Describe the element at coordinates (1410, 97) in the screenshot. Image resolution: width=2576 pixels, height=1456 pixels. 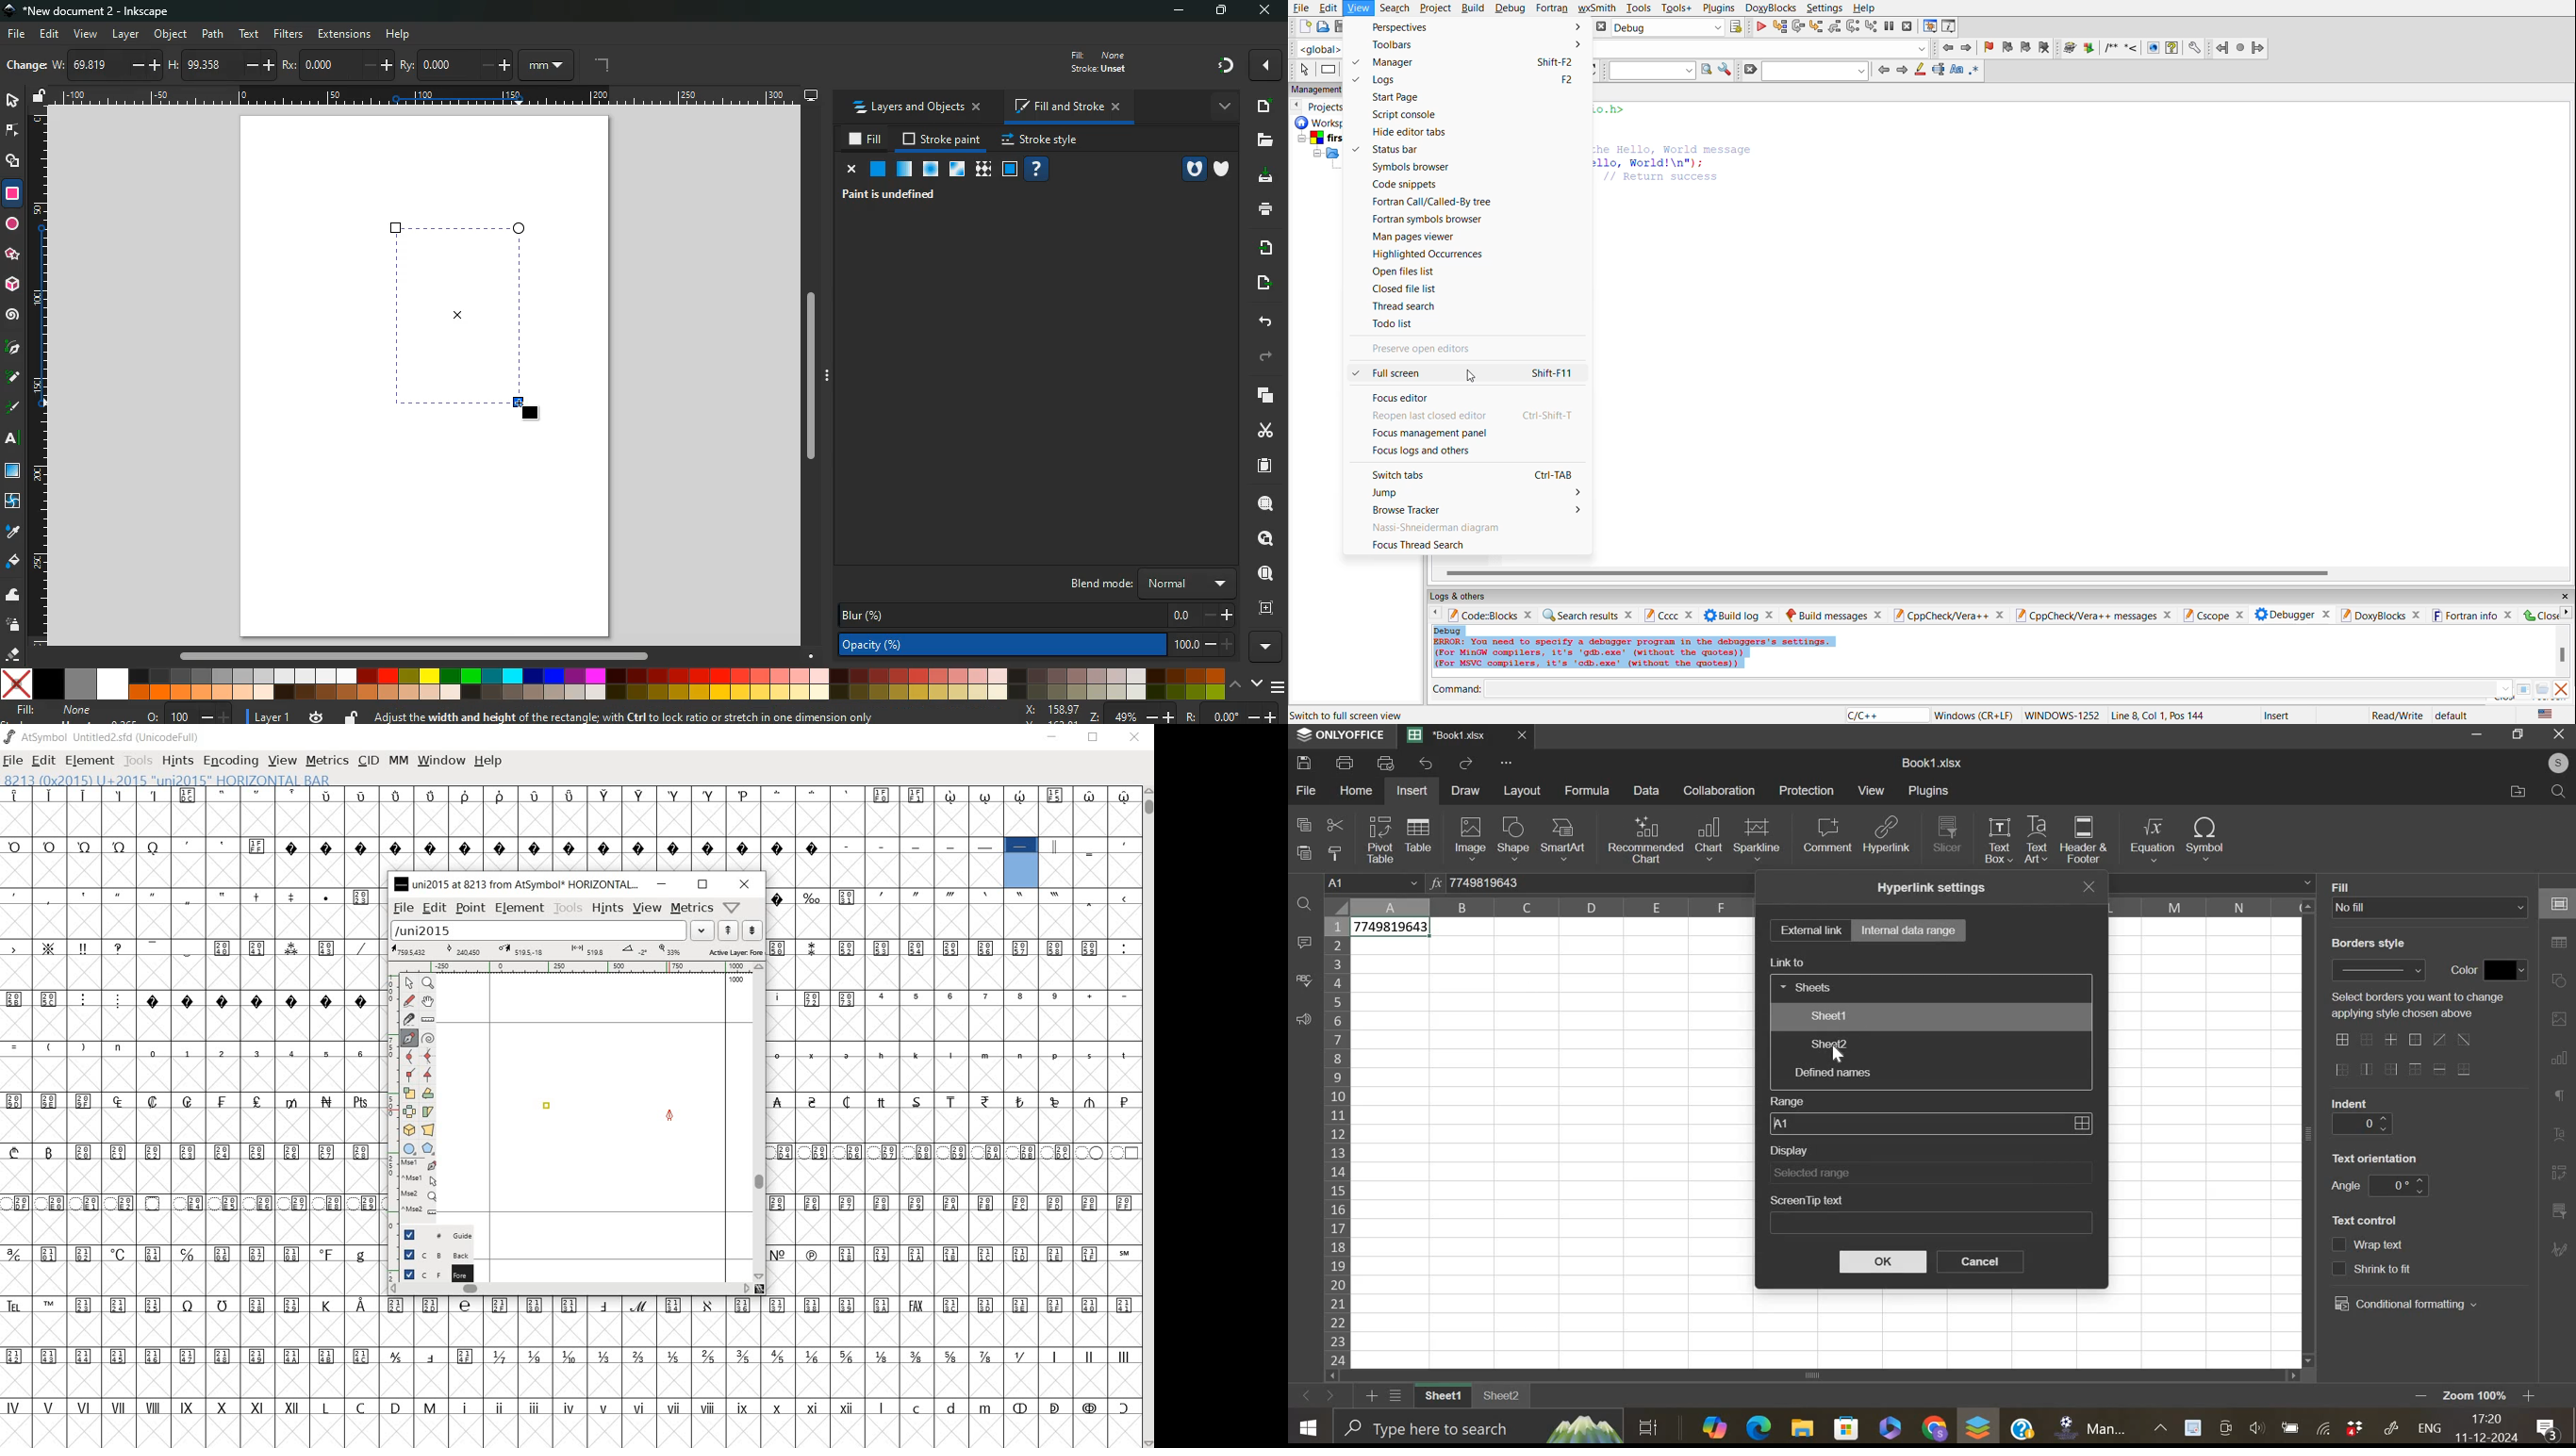
I see `start page` at that location.